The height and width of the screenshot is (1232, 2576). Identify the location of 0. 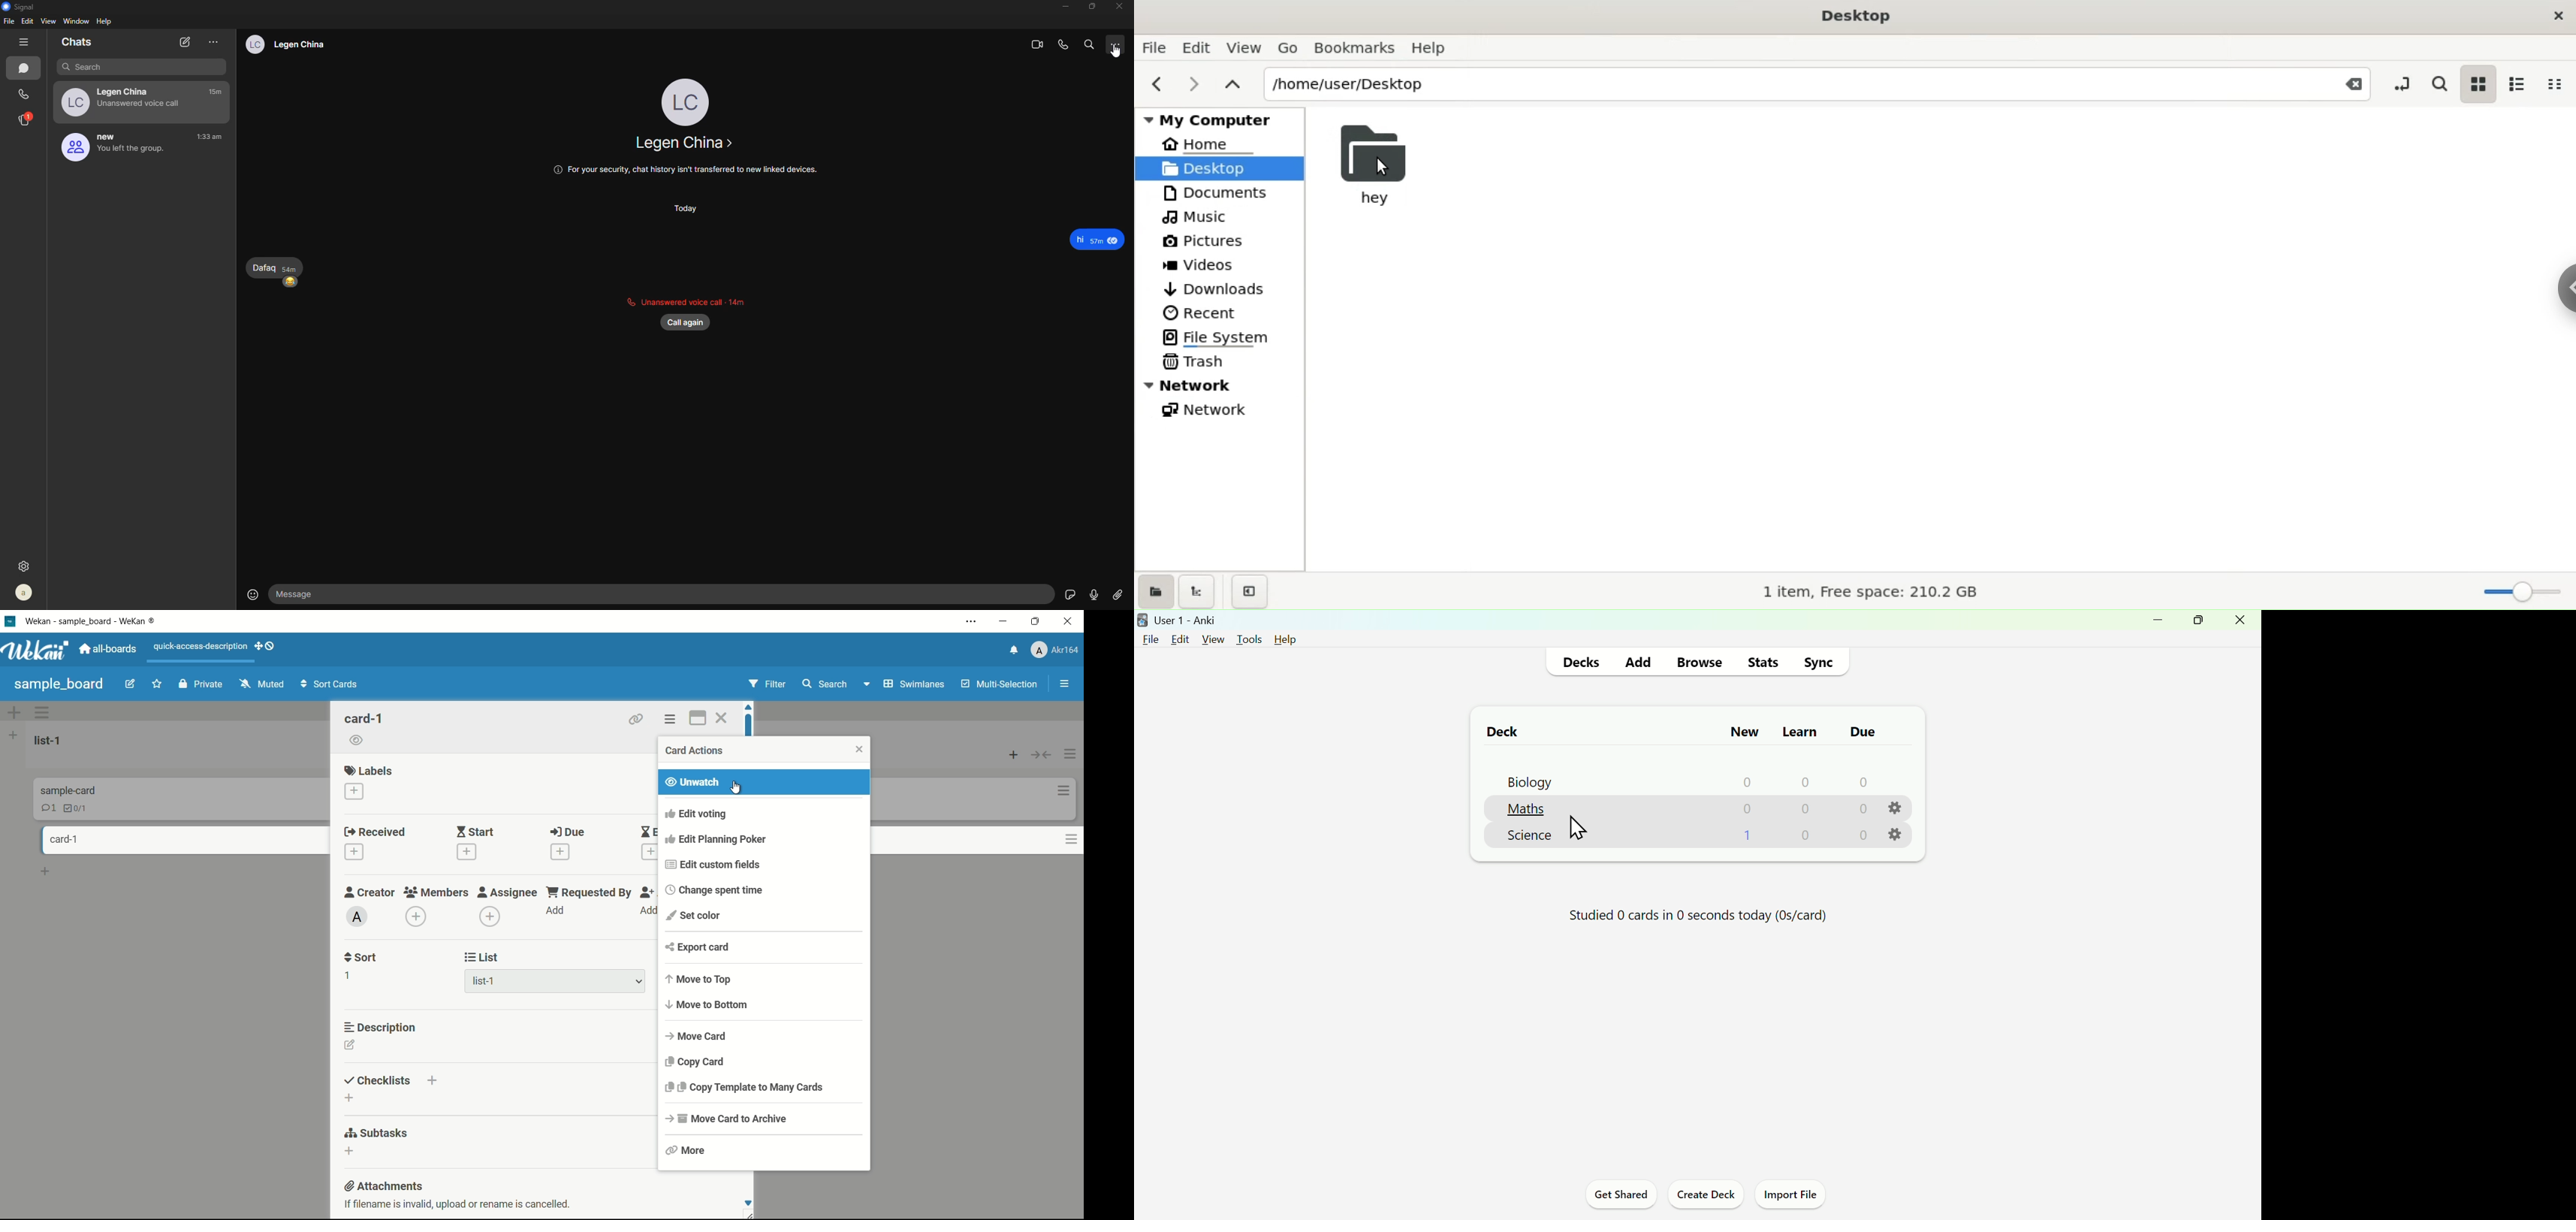
(1747, 808).